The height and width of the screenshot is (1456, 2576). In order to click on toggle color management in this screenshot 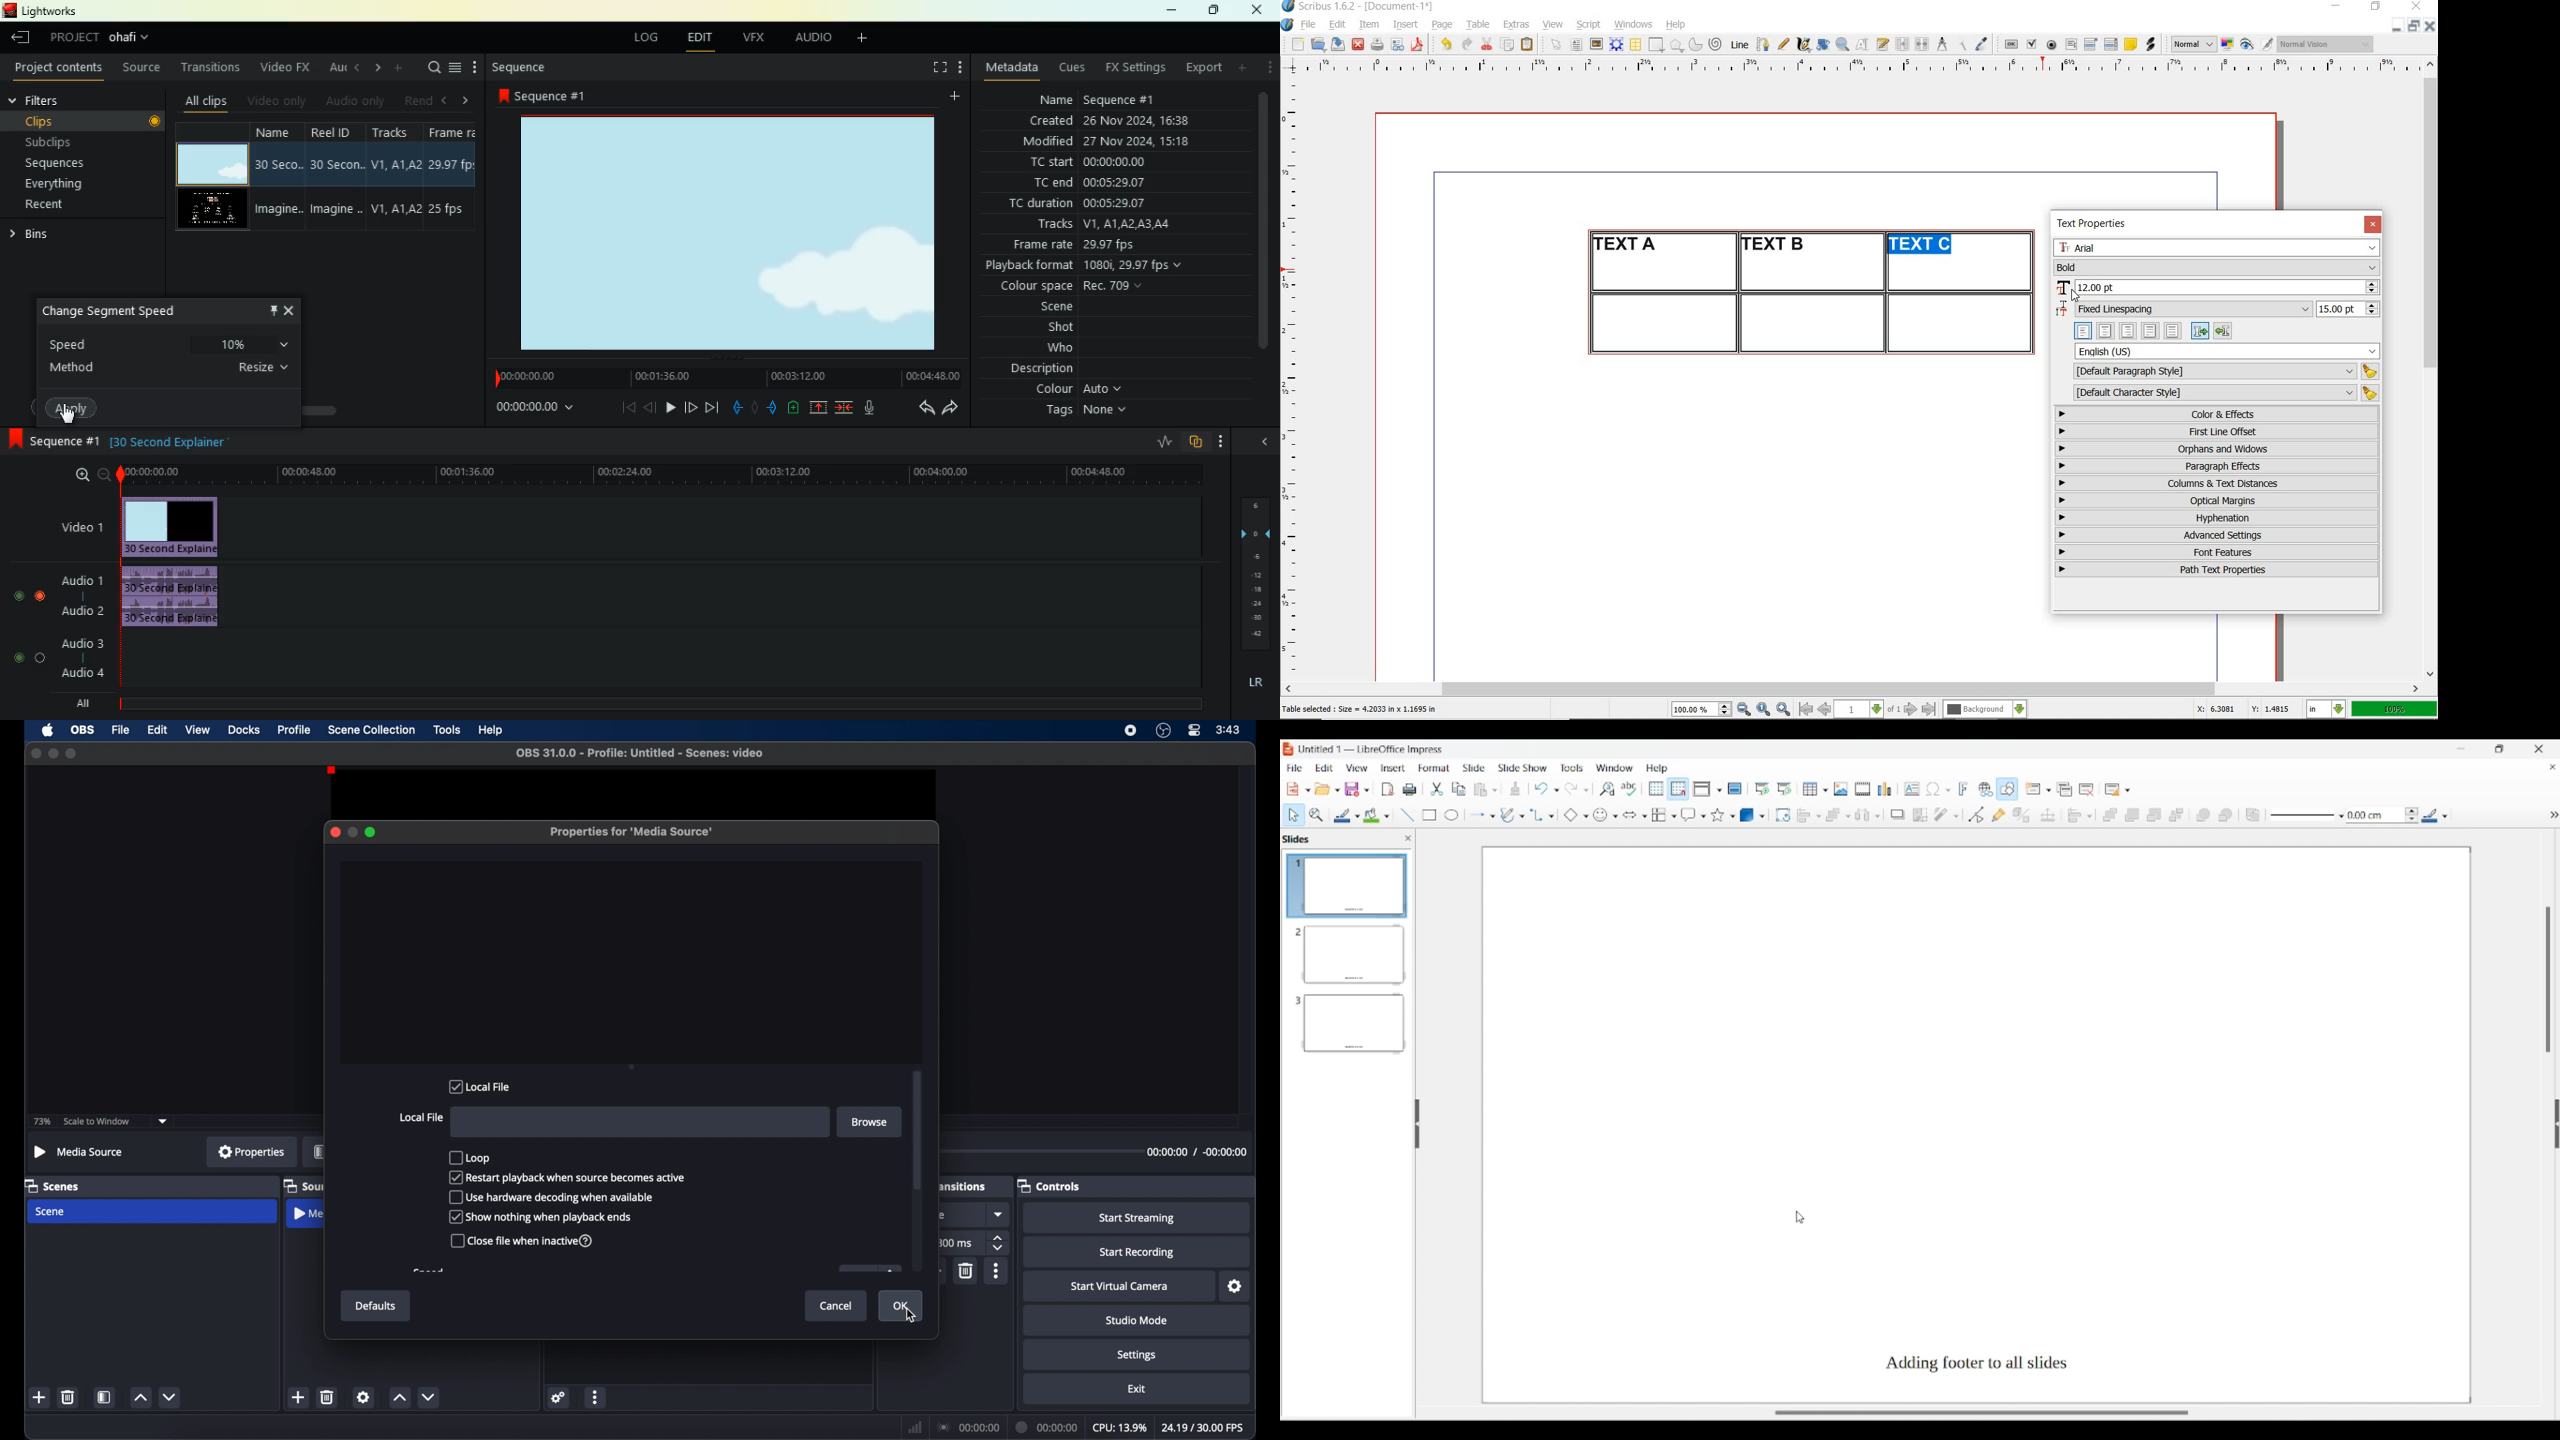, I will do `click(2229, 46)`.